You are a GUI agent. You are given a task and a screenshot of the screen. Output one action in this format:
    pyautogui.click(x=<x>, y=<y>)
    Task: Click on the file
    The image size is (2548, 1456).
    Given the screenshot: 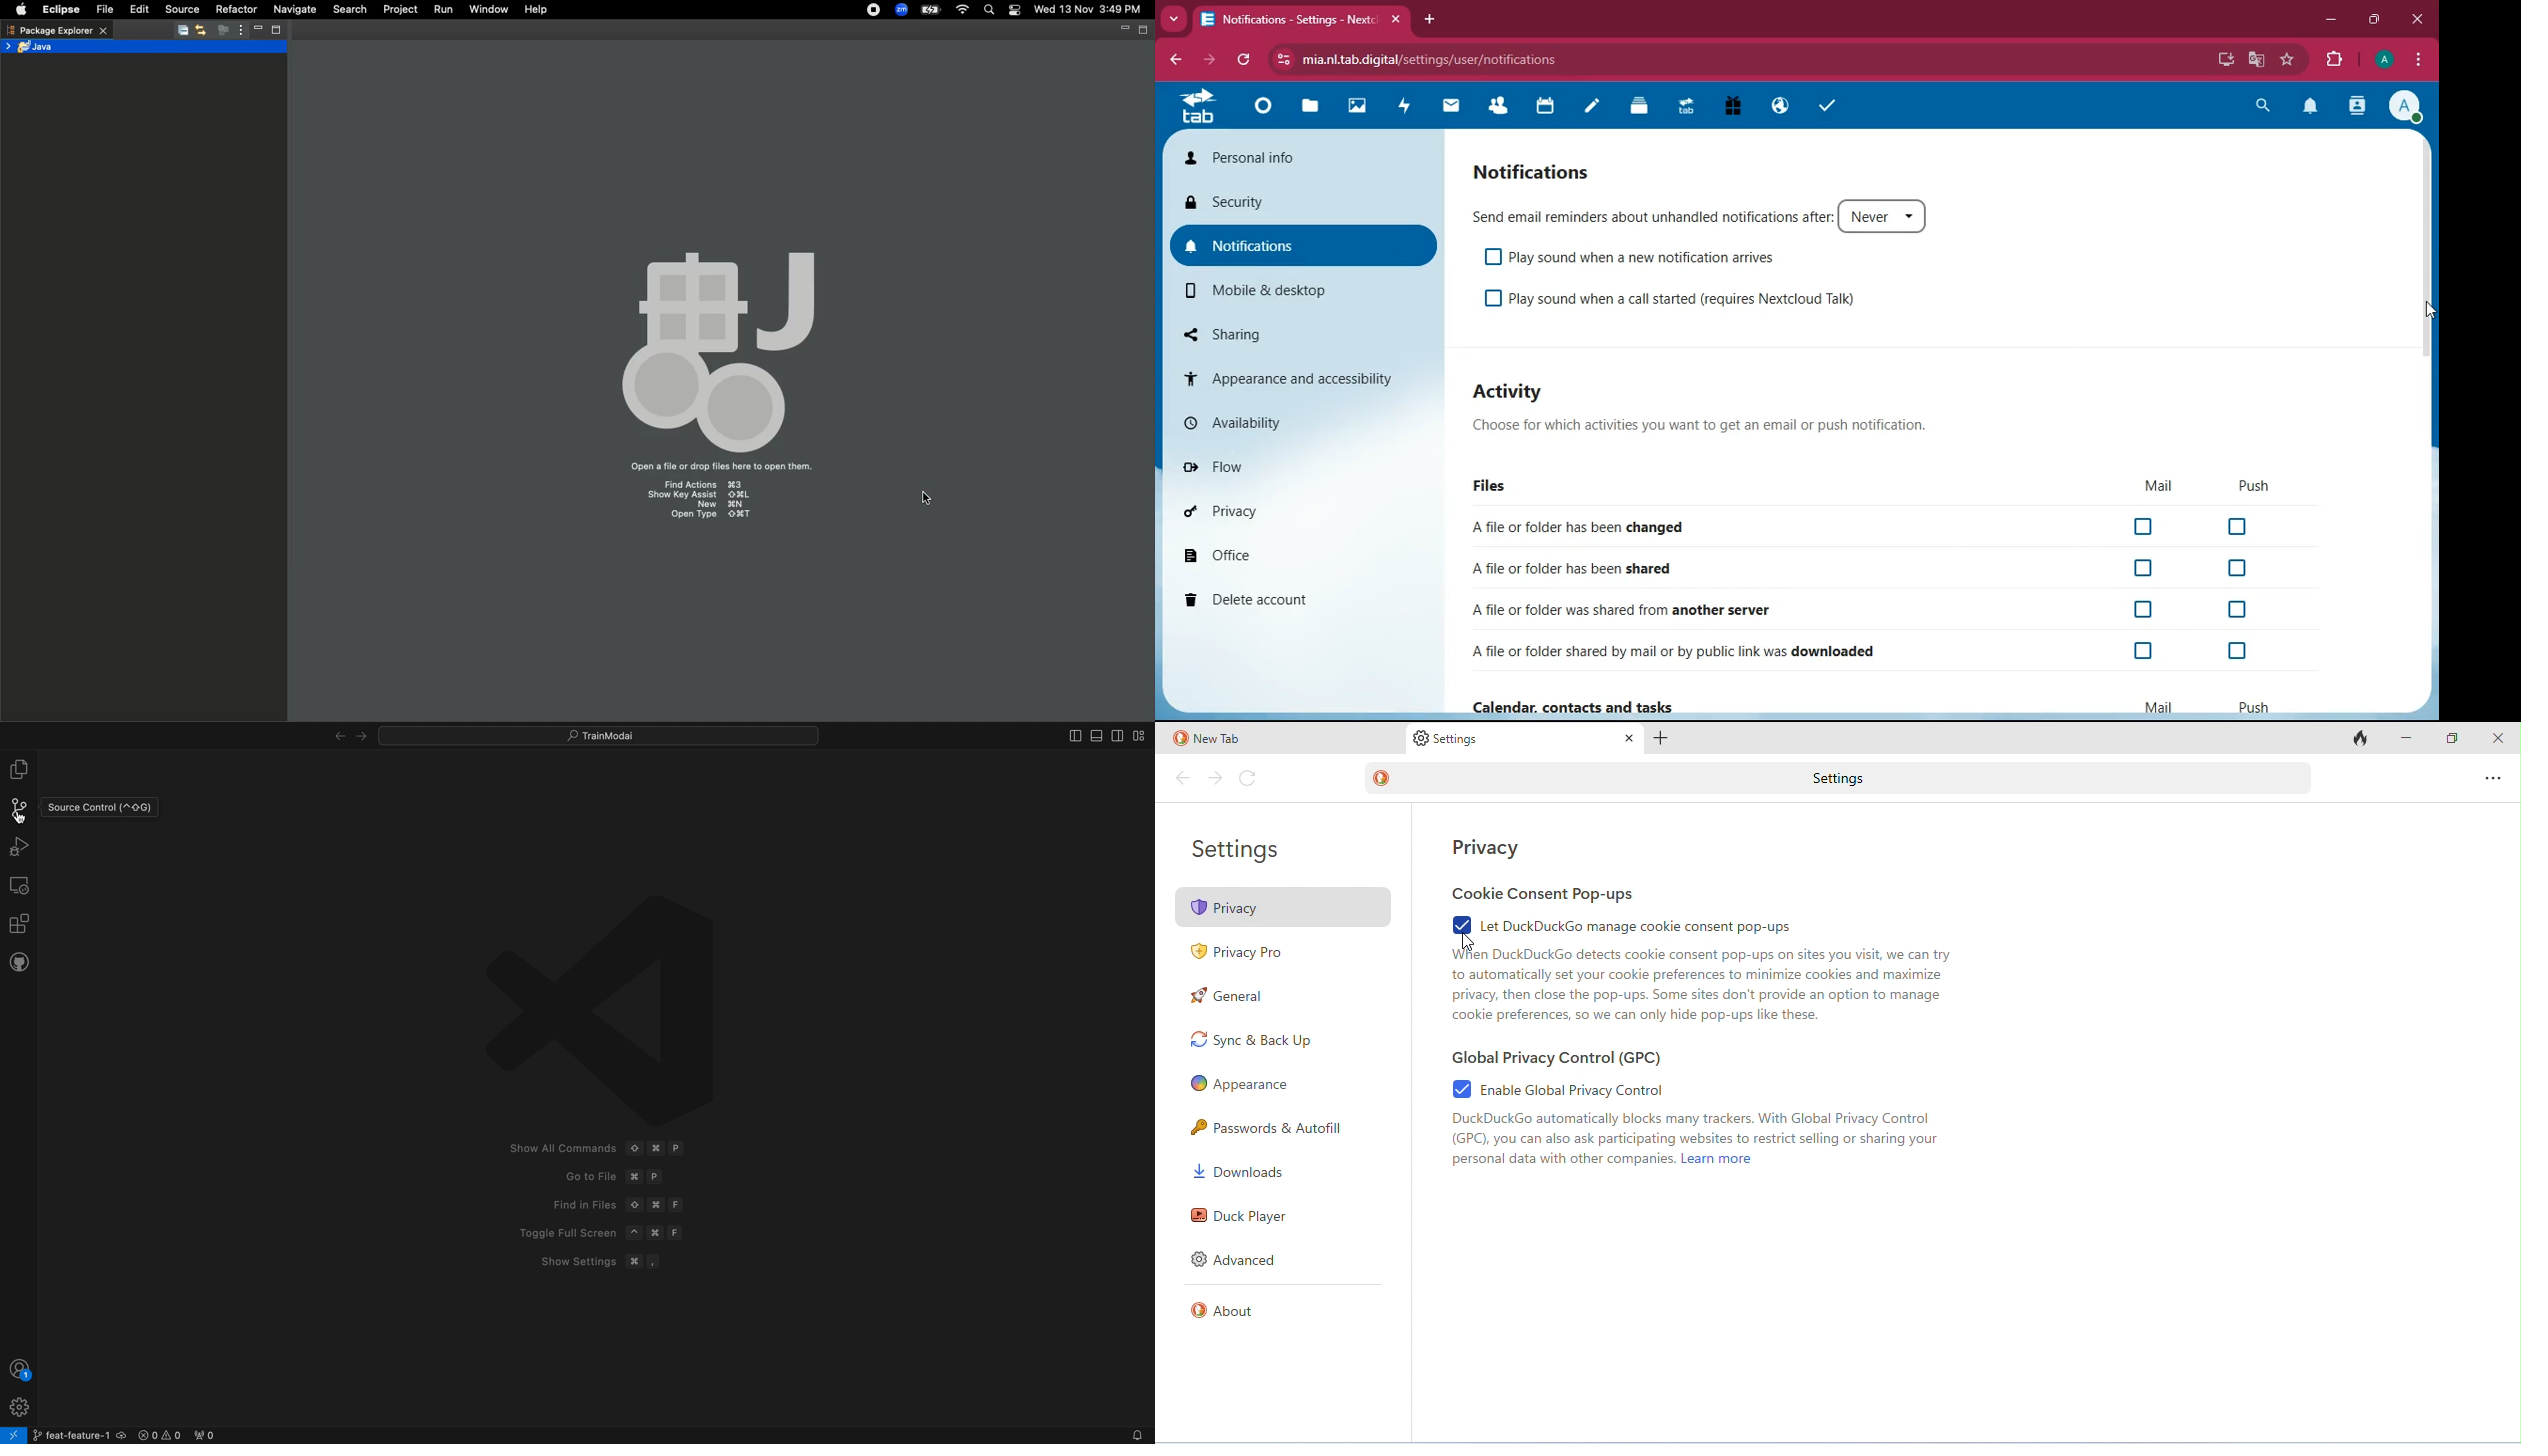 What is the action you would take?
    pyautogui.click(x=1307, y=106)
    